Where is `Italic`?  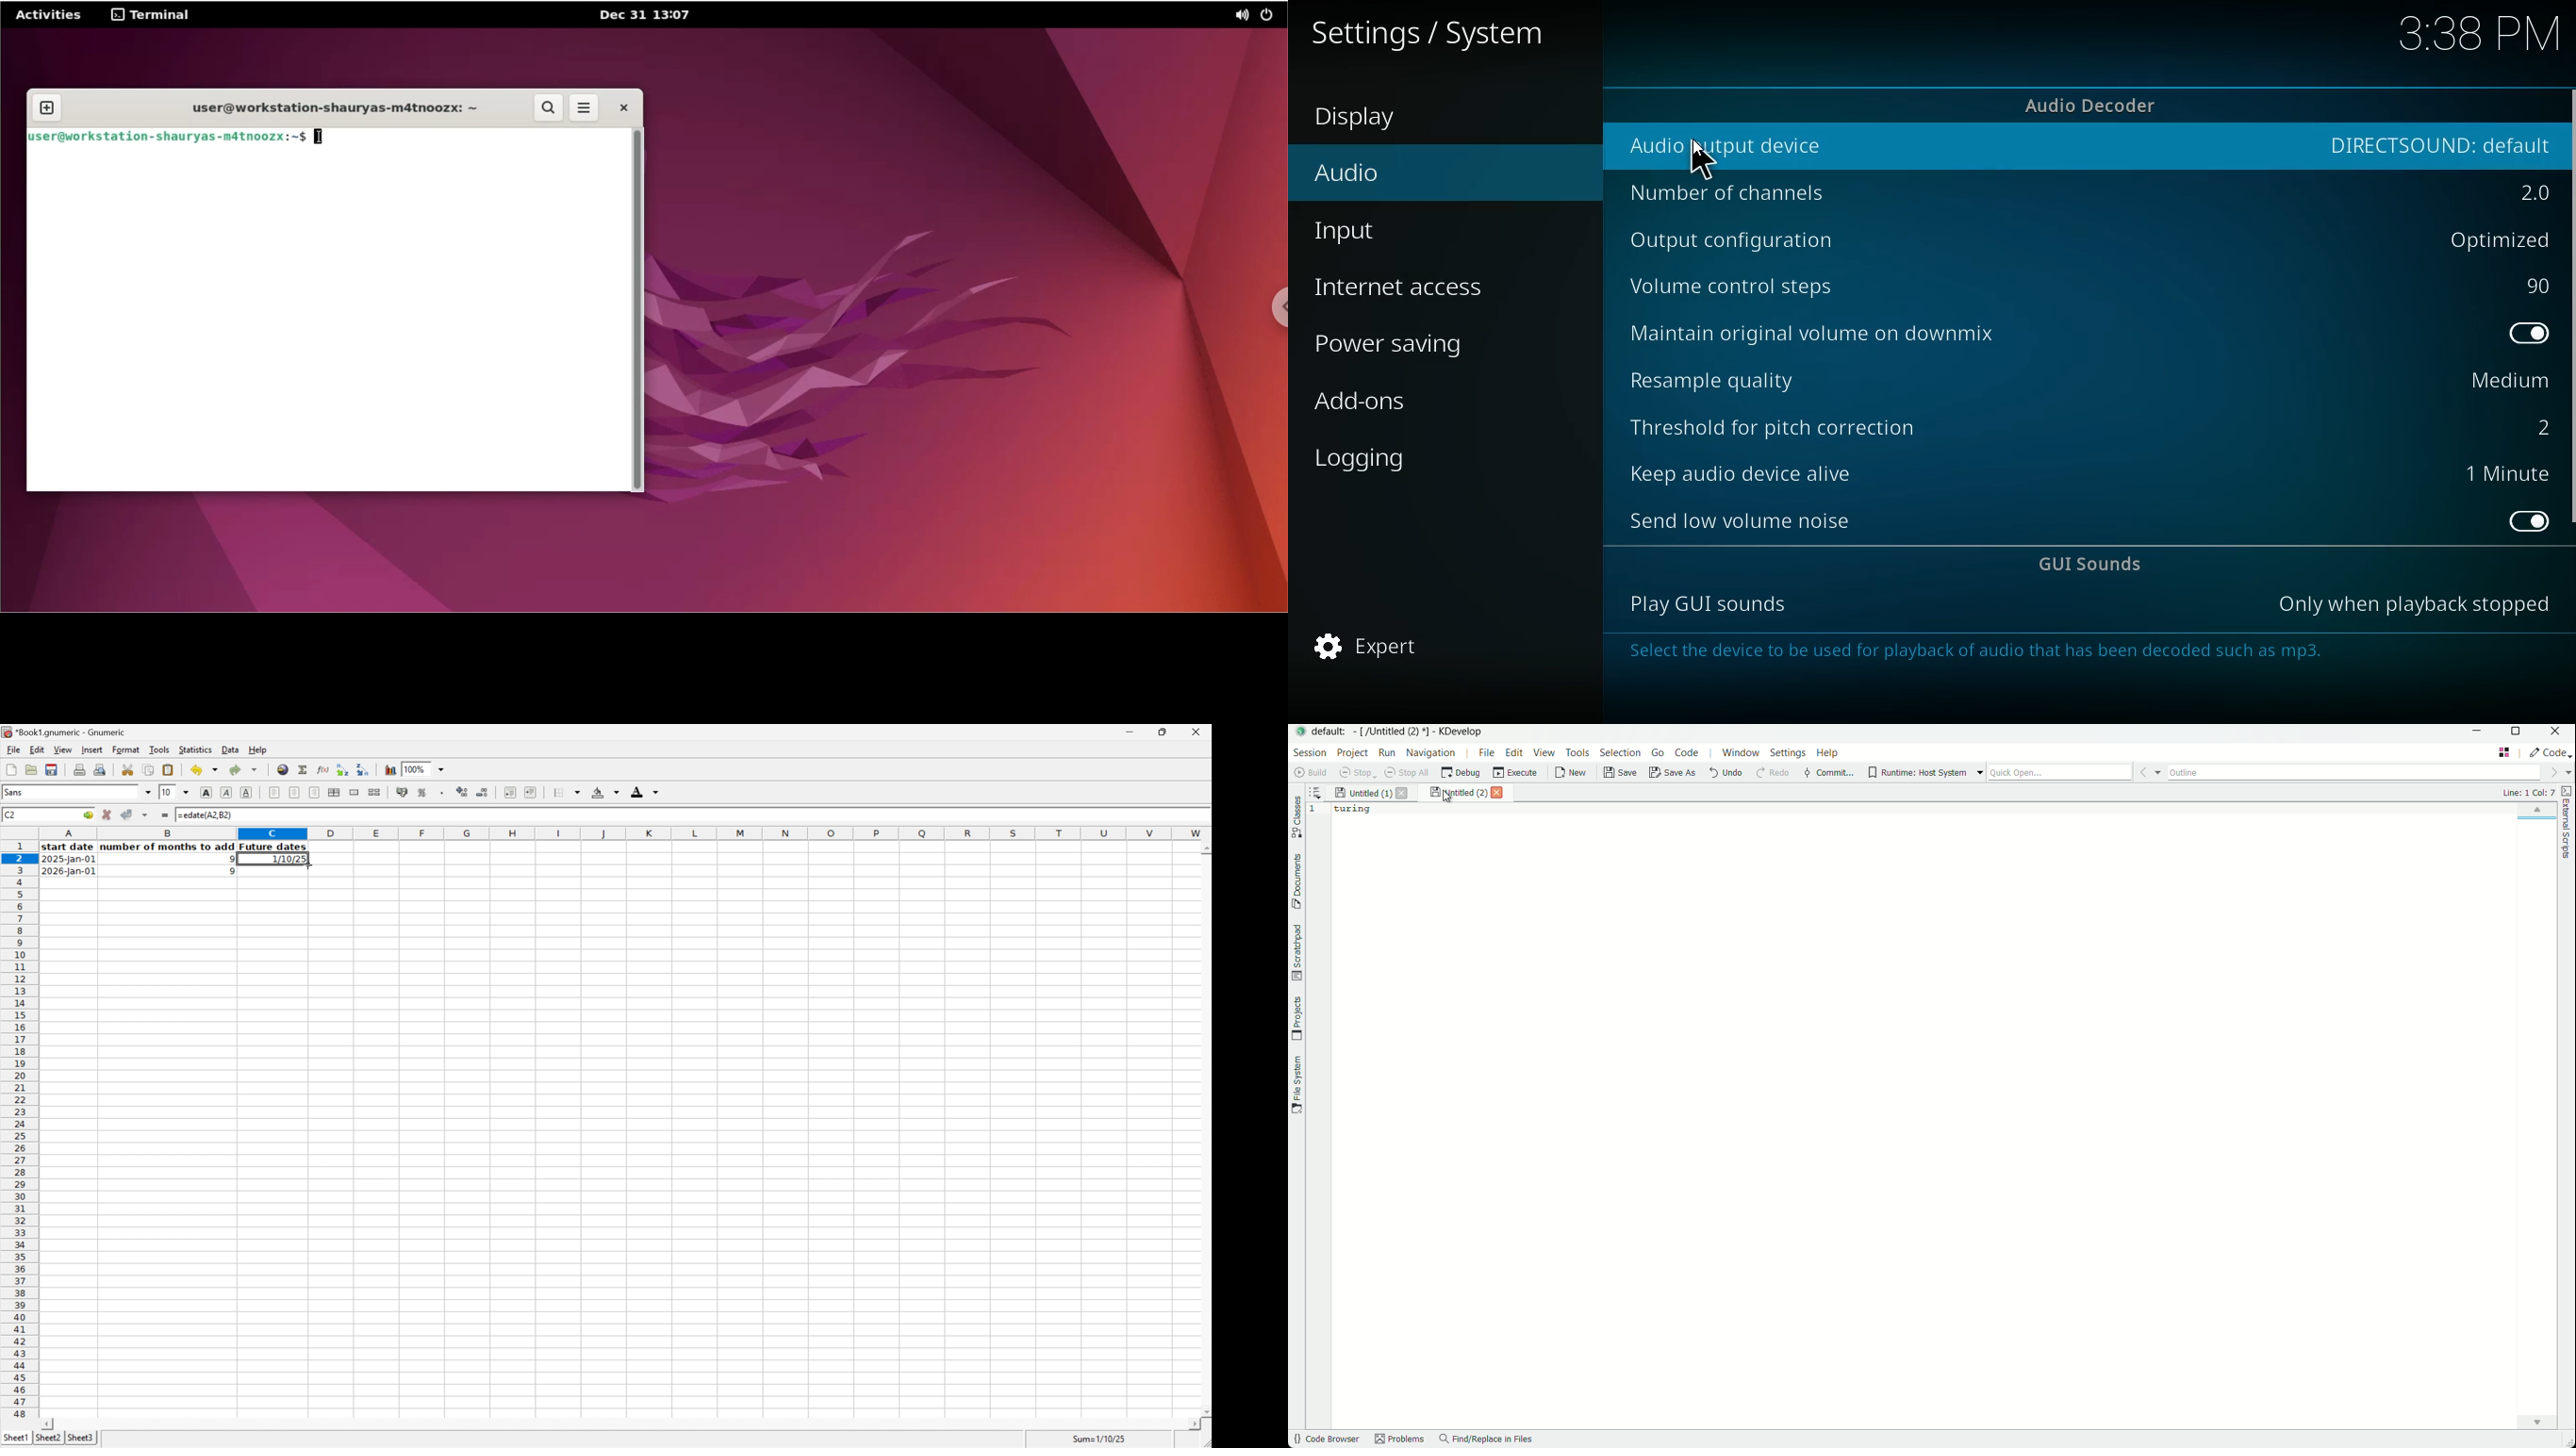
Italic is located at coordinates (227, 792).